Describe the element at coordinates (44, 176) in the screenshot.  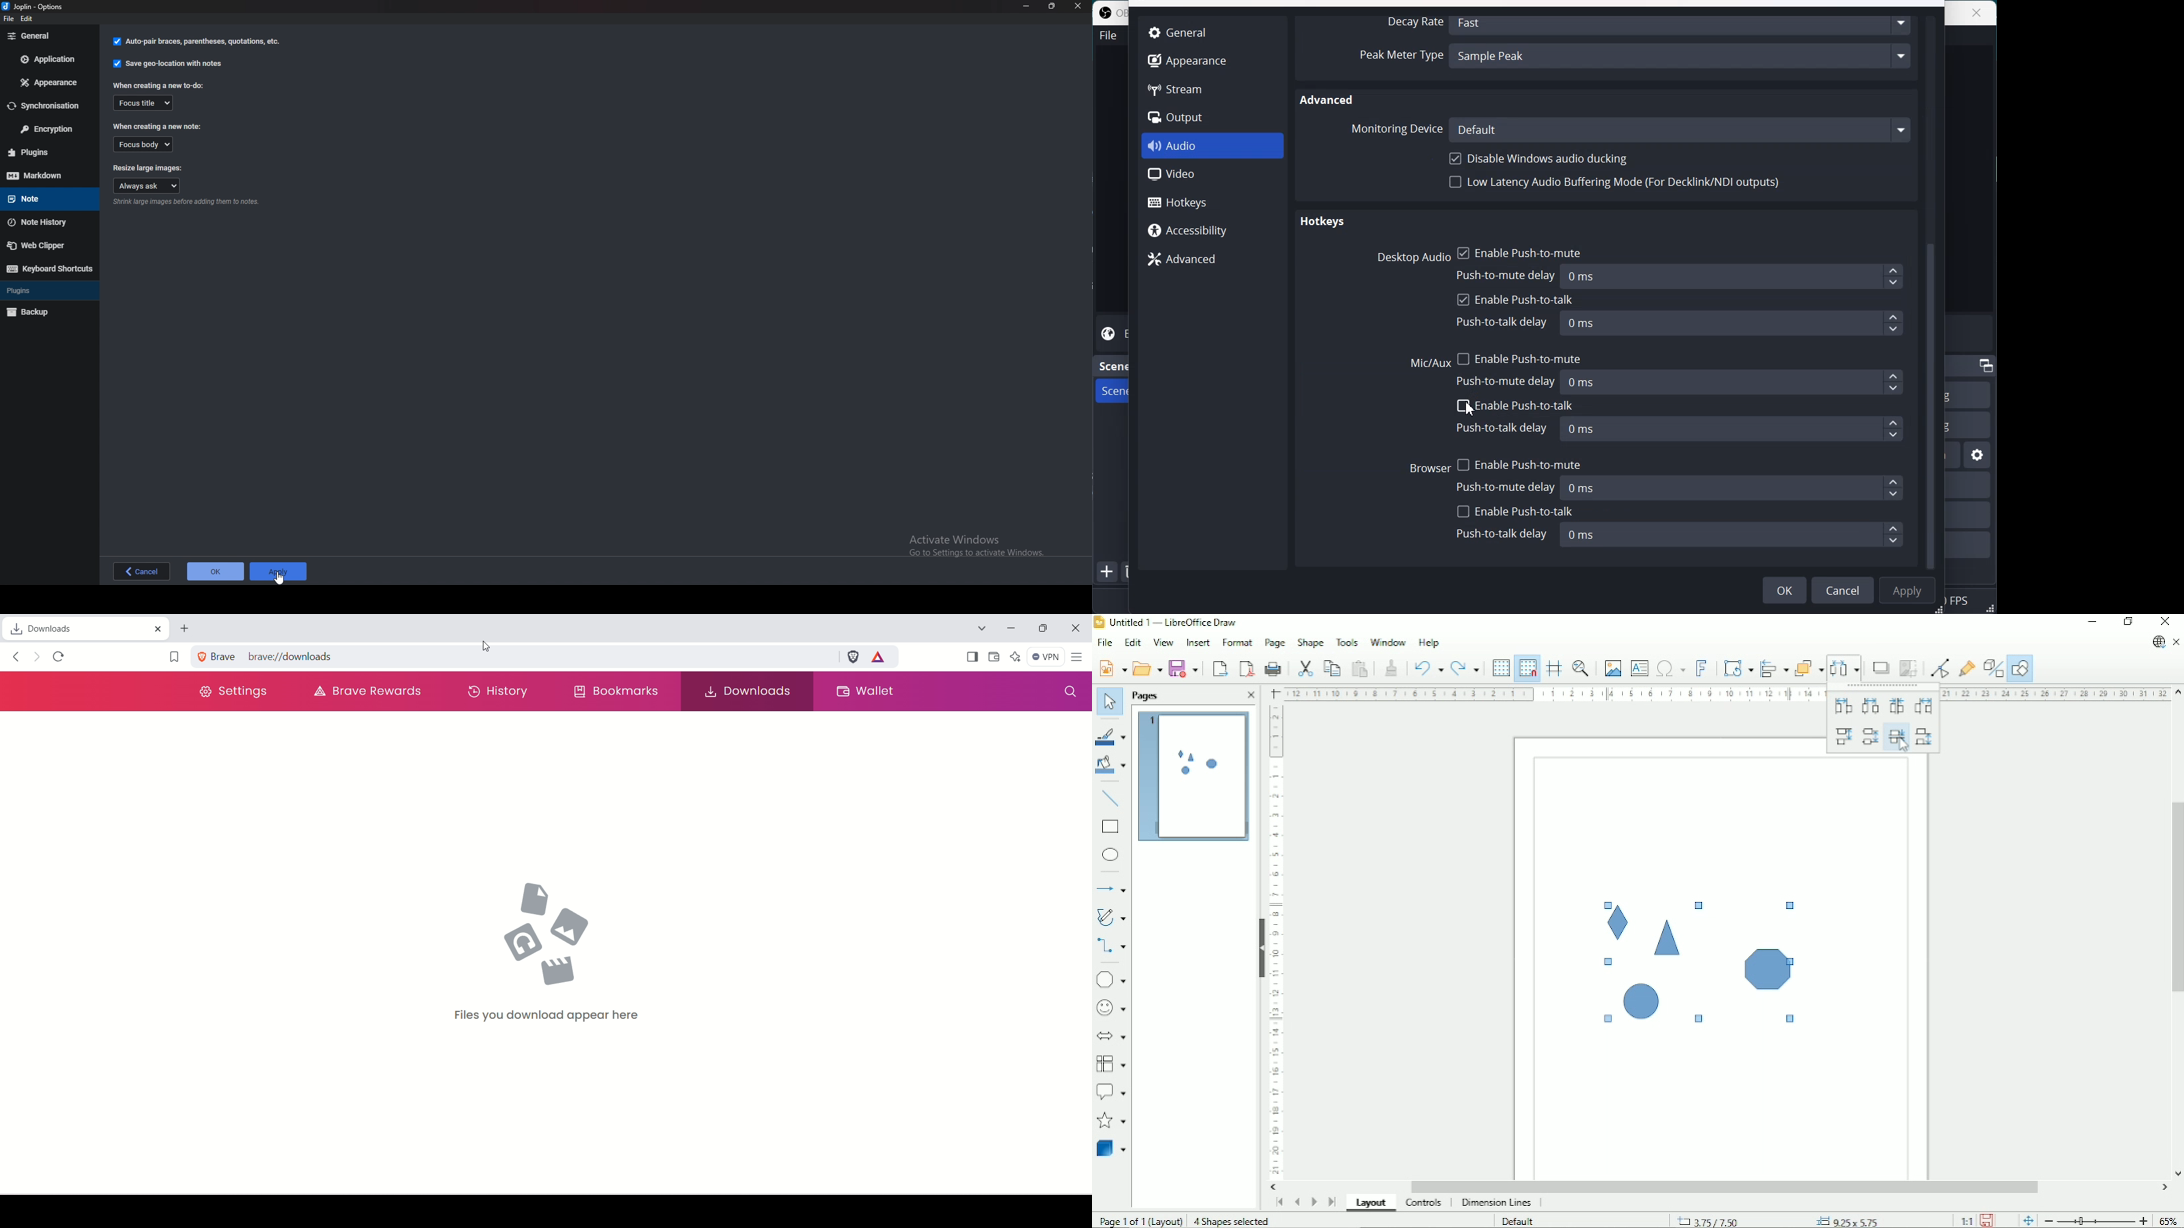
I see `Mark down` at that location.